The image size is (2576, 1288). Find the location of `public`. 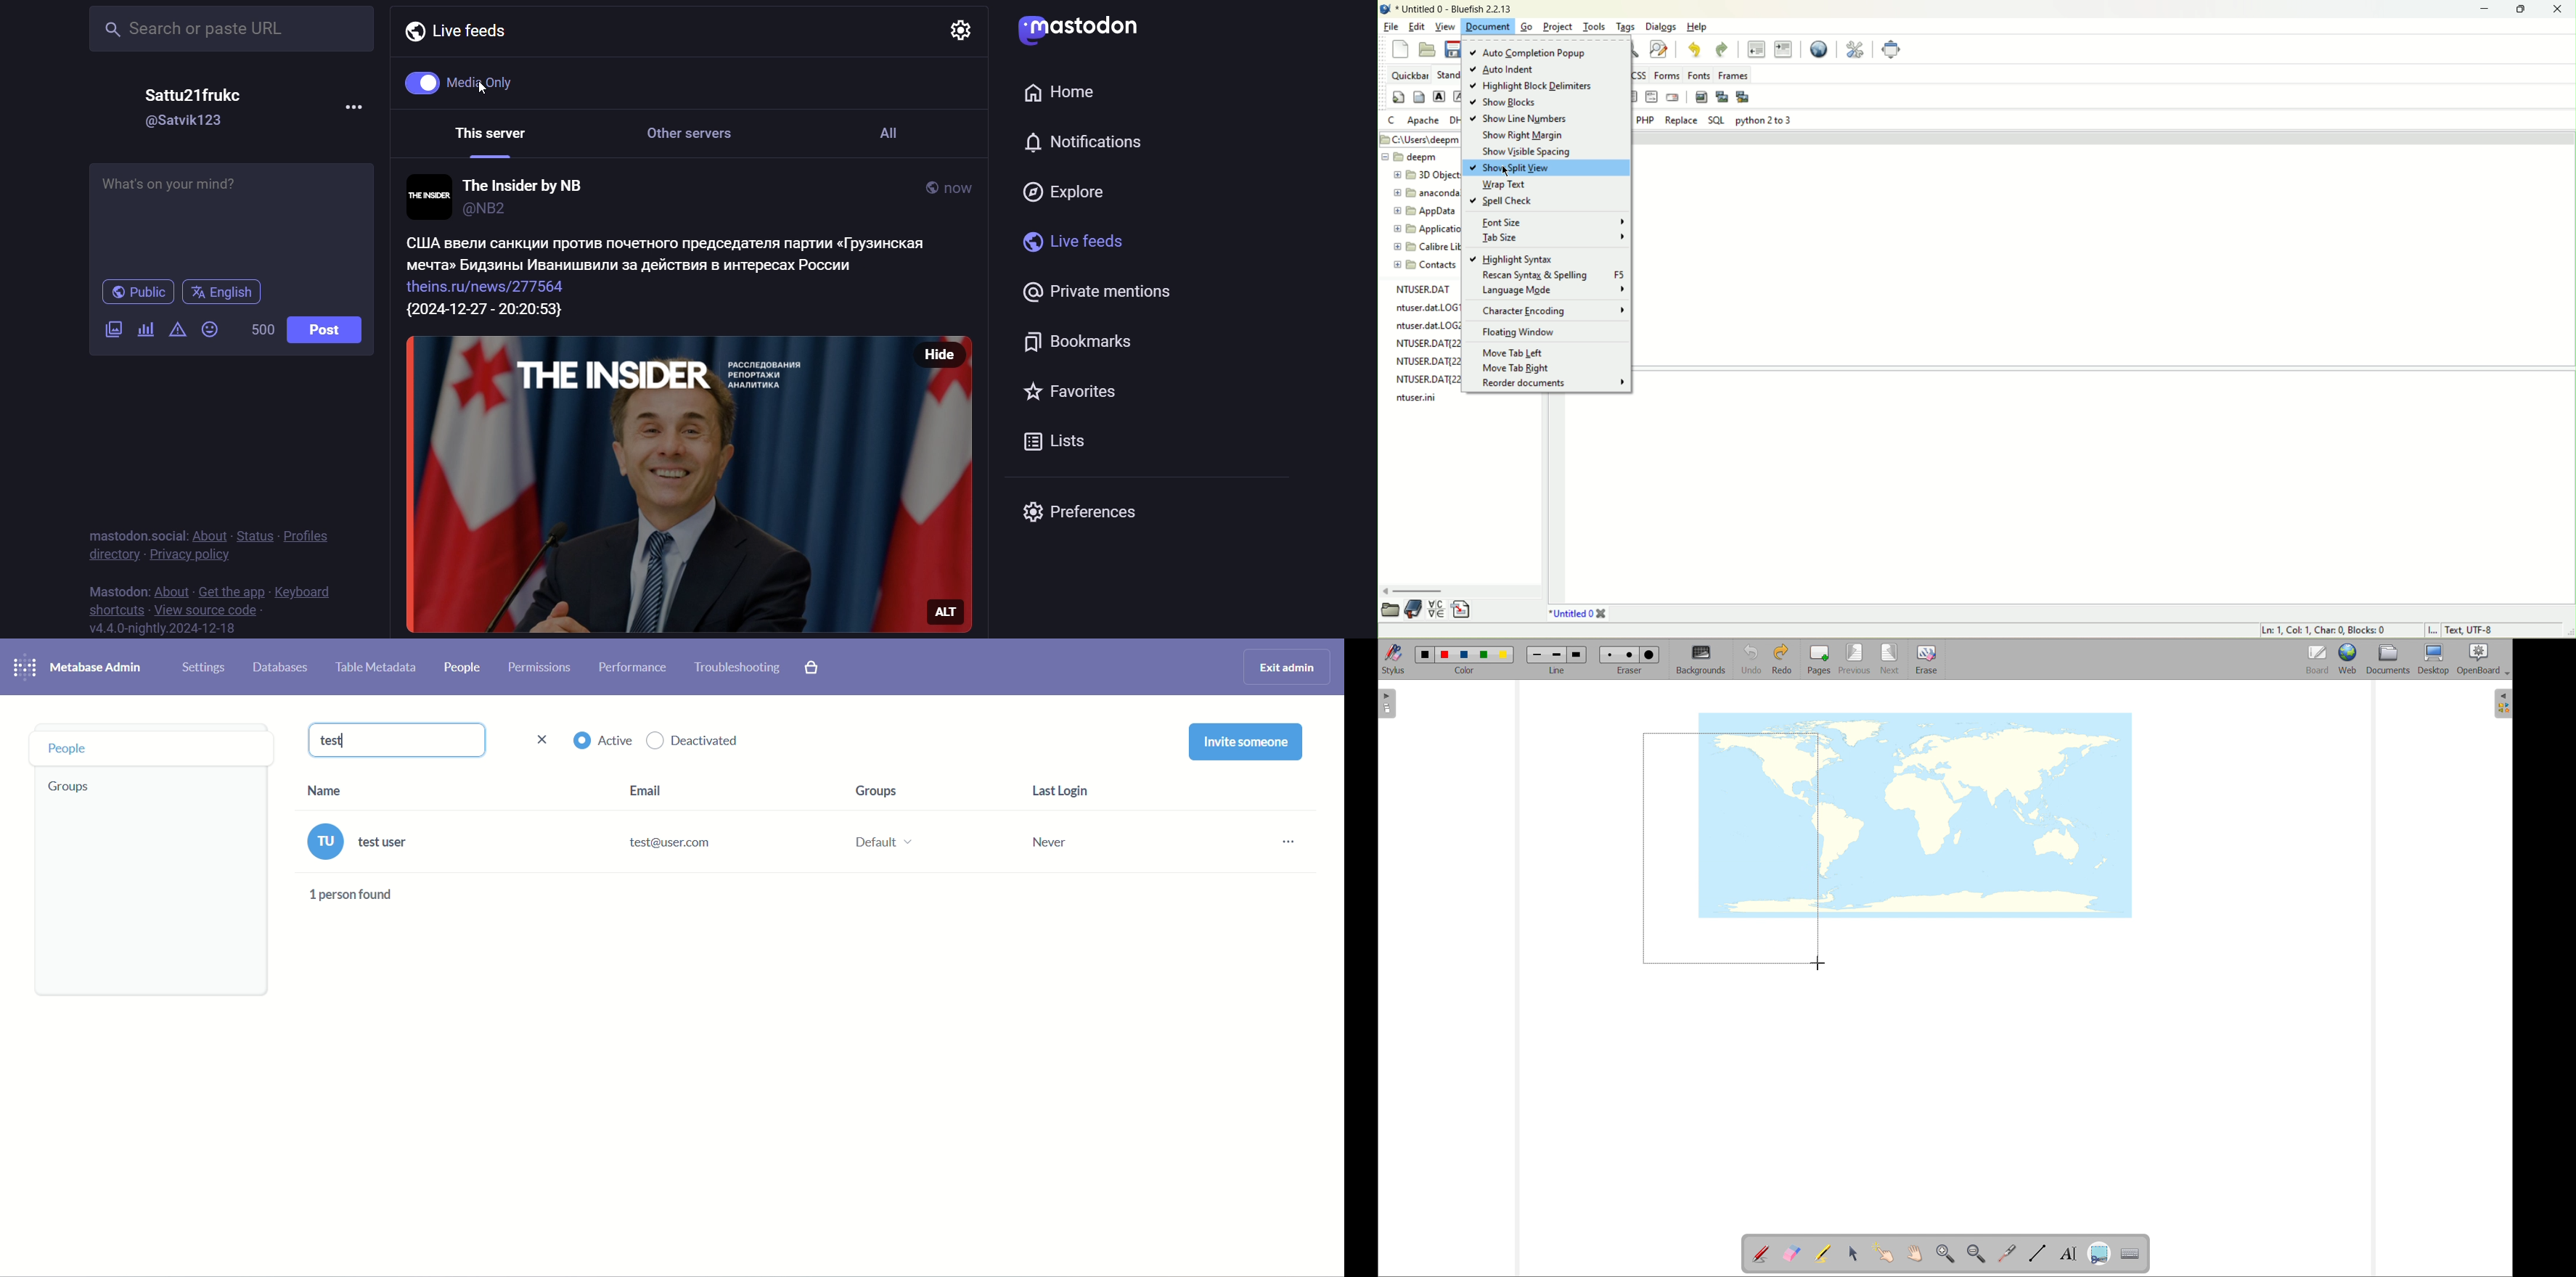

public is located at coordinates (139, 292).